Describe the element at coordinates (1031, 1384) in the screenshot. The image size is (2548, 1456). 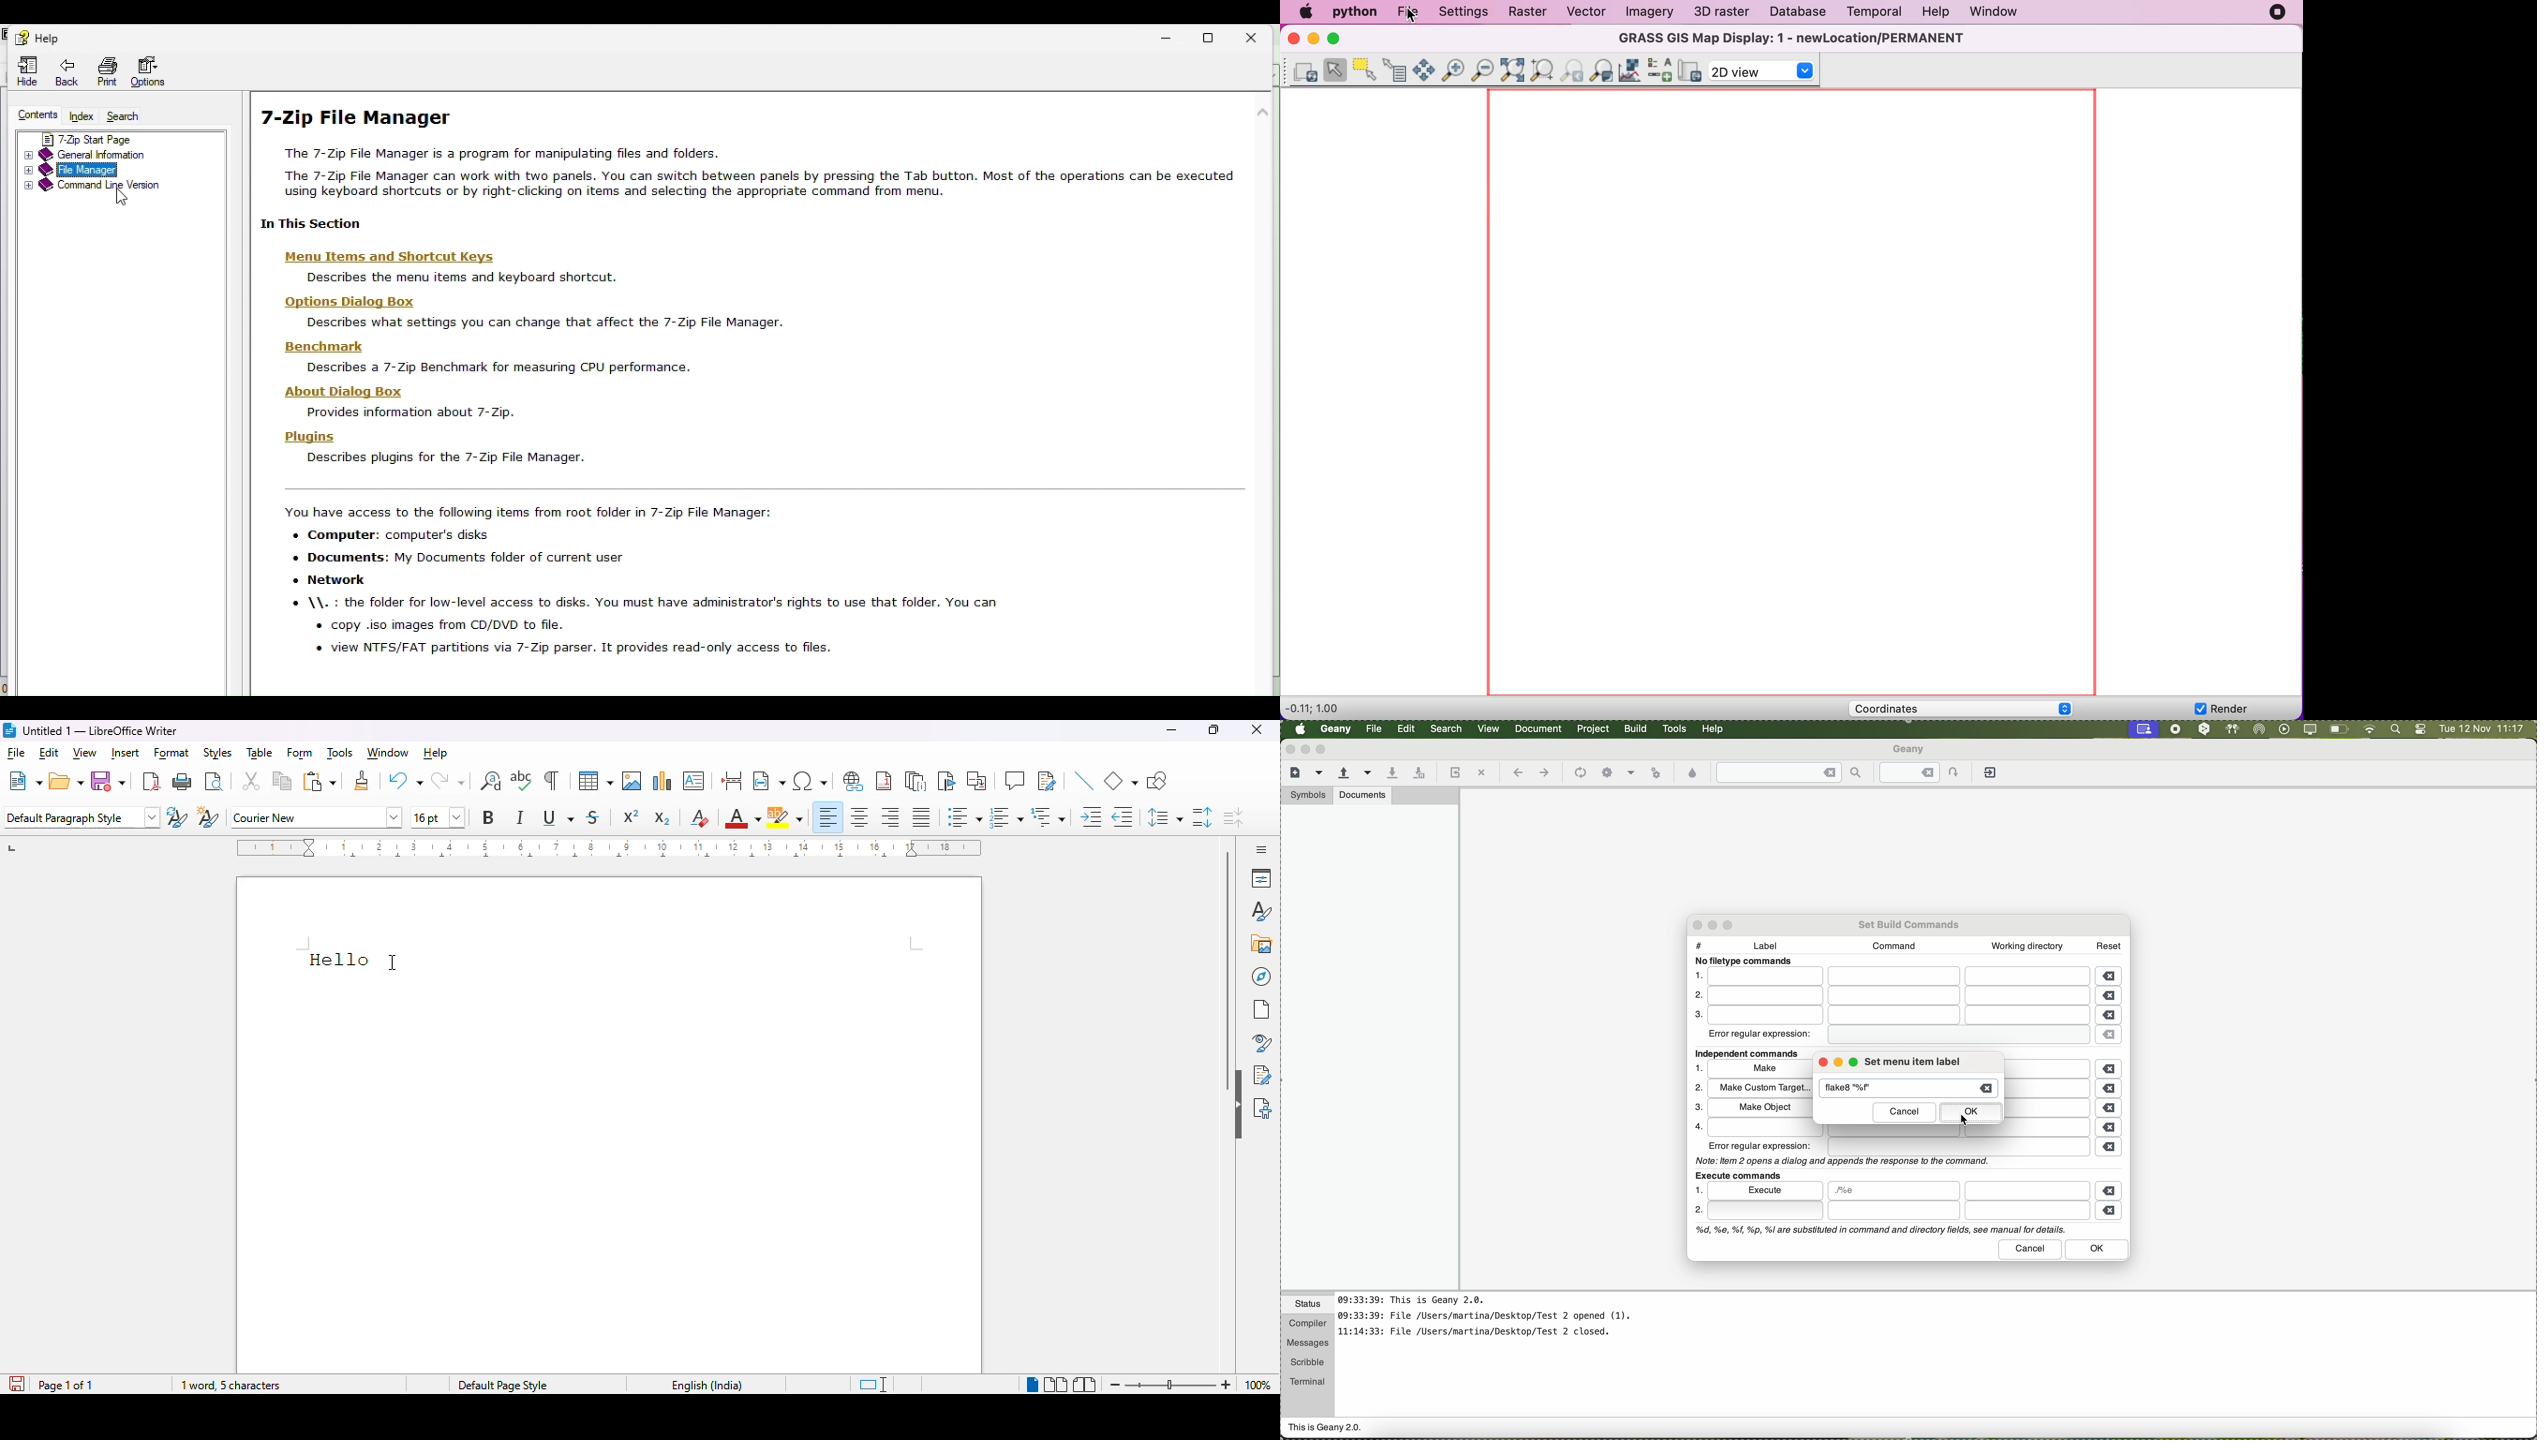
I see `single-page view` at that location.